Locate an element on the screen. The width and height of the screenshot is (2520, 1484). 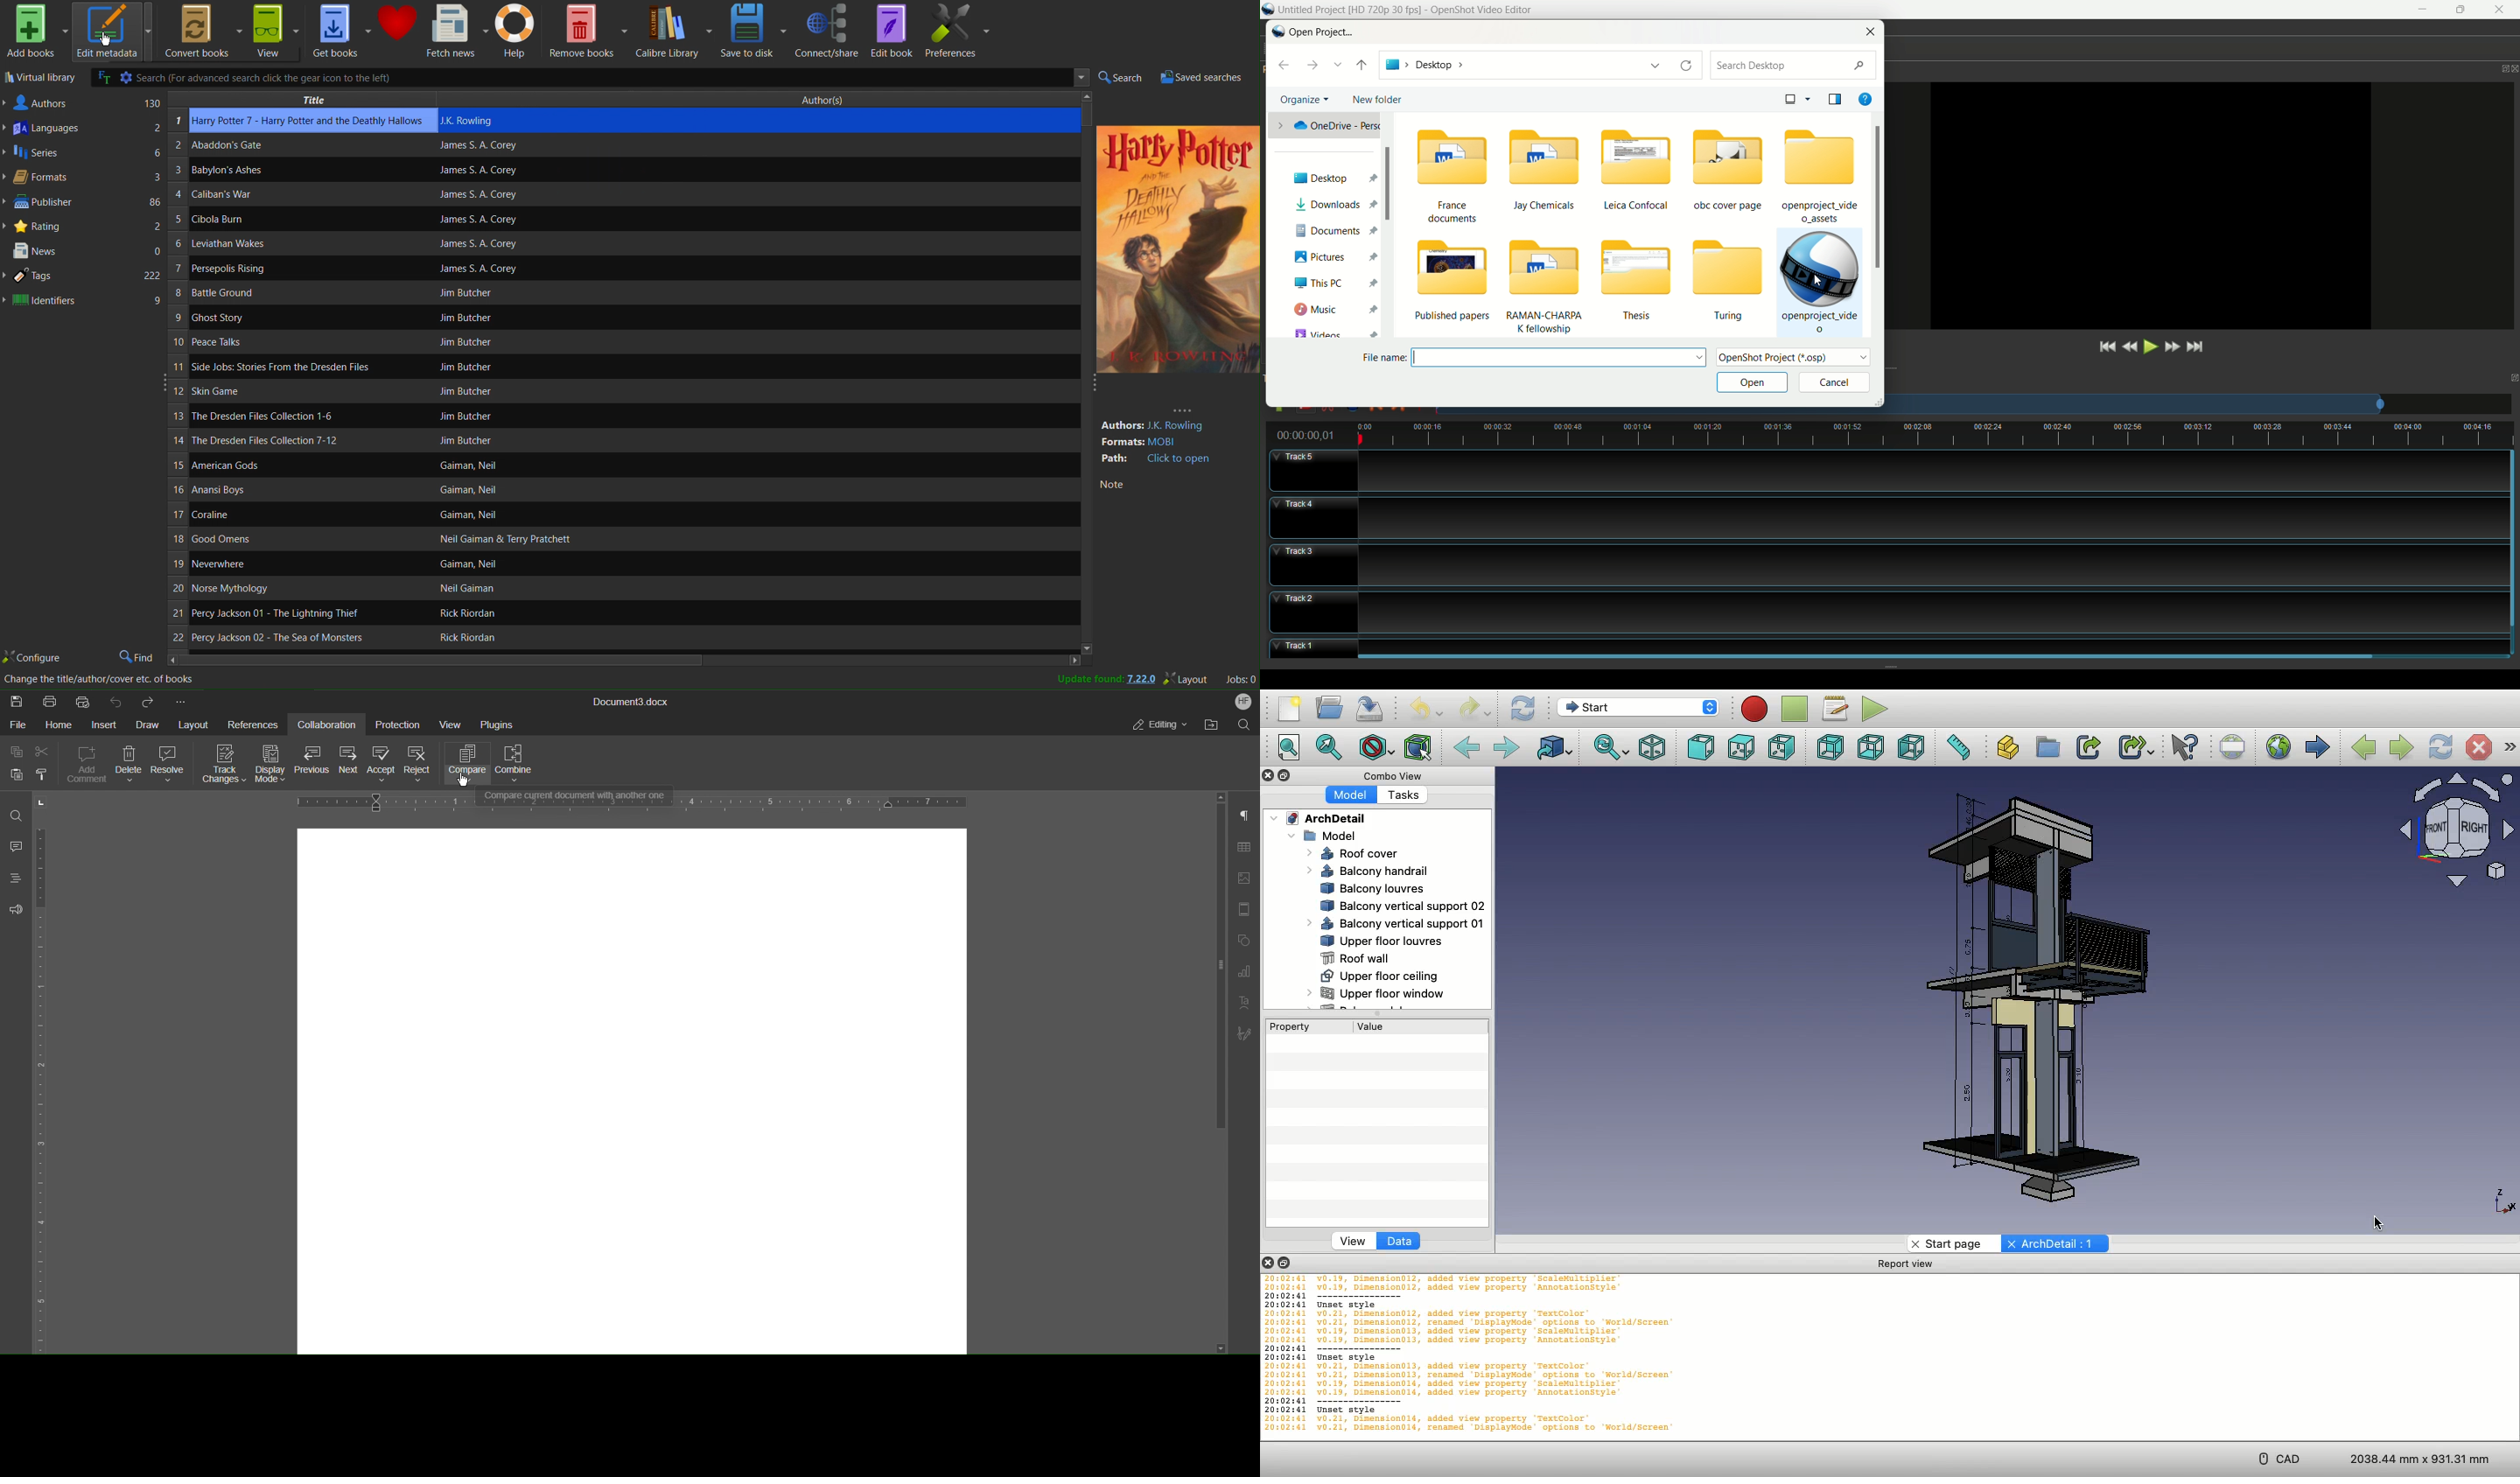
Undo is located at coordinates (1426, 709).